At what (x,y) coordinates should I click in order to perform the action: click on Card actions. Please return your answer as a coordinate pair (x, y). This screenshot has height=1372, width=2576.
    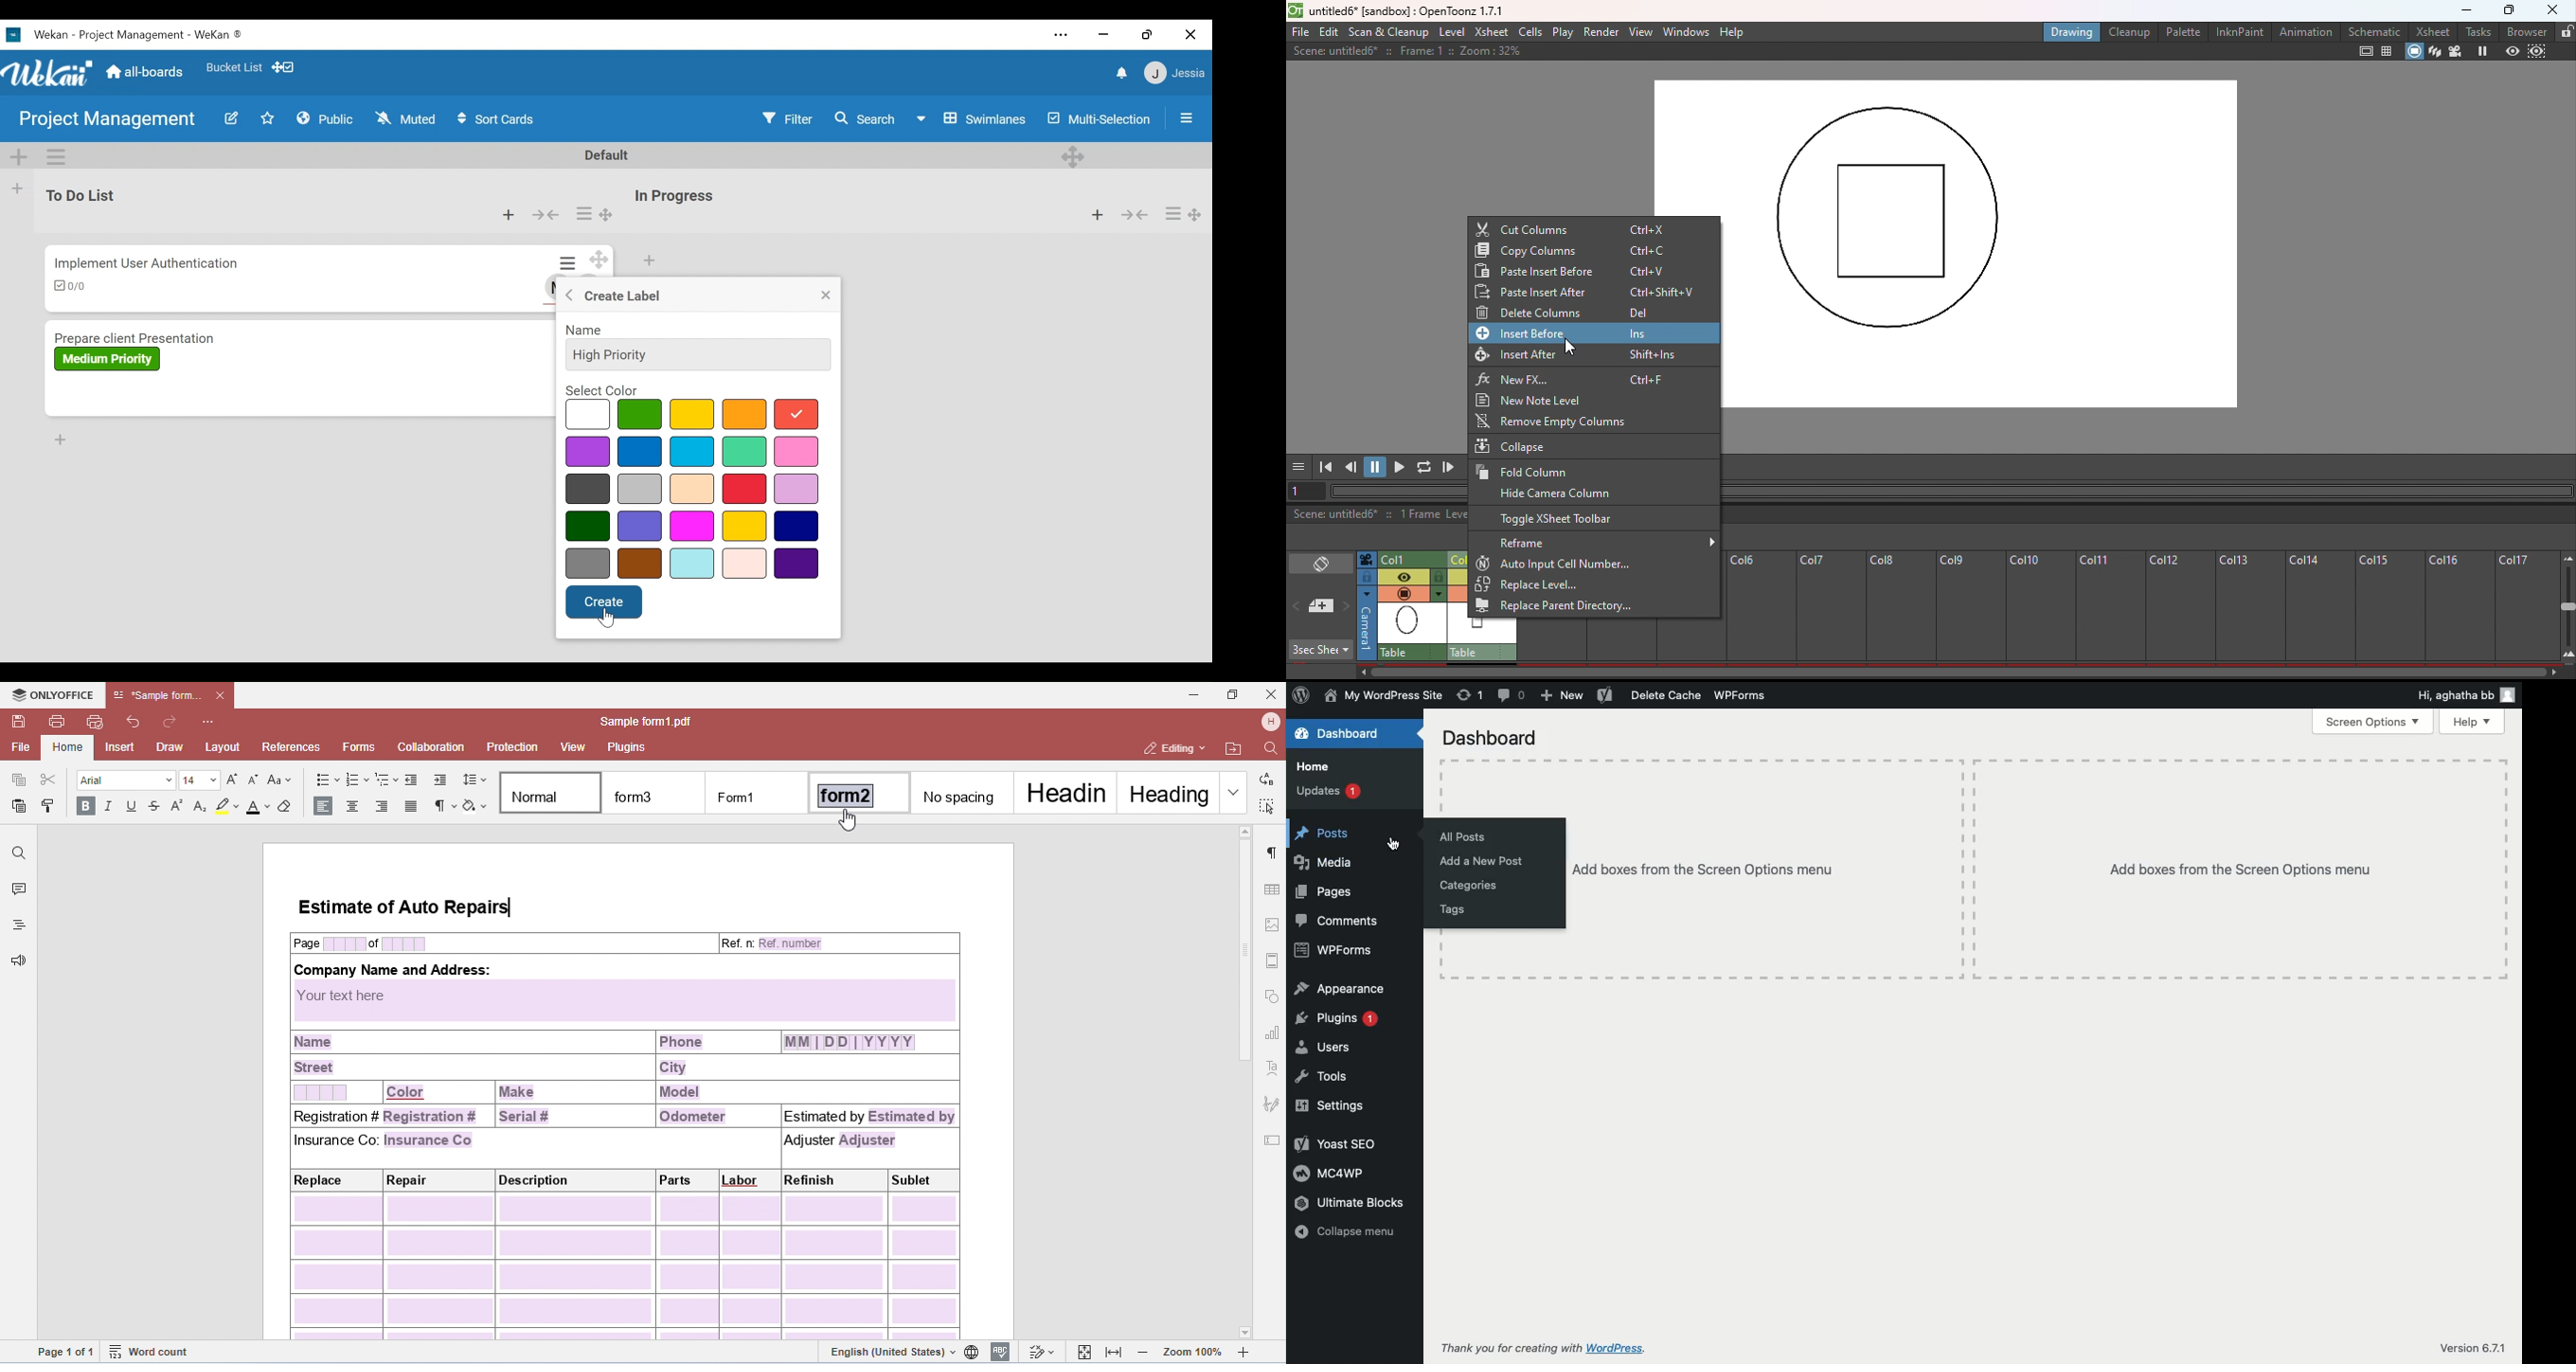
    Looking at the image, I should click on (583, 214).